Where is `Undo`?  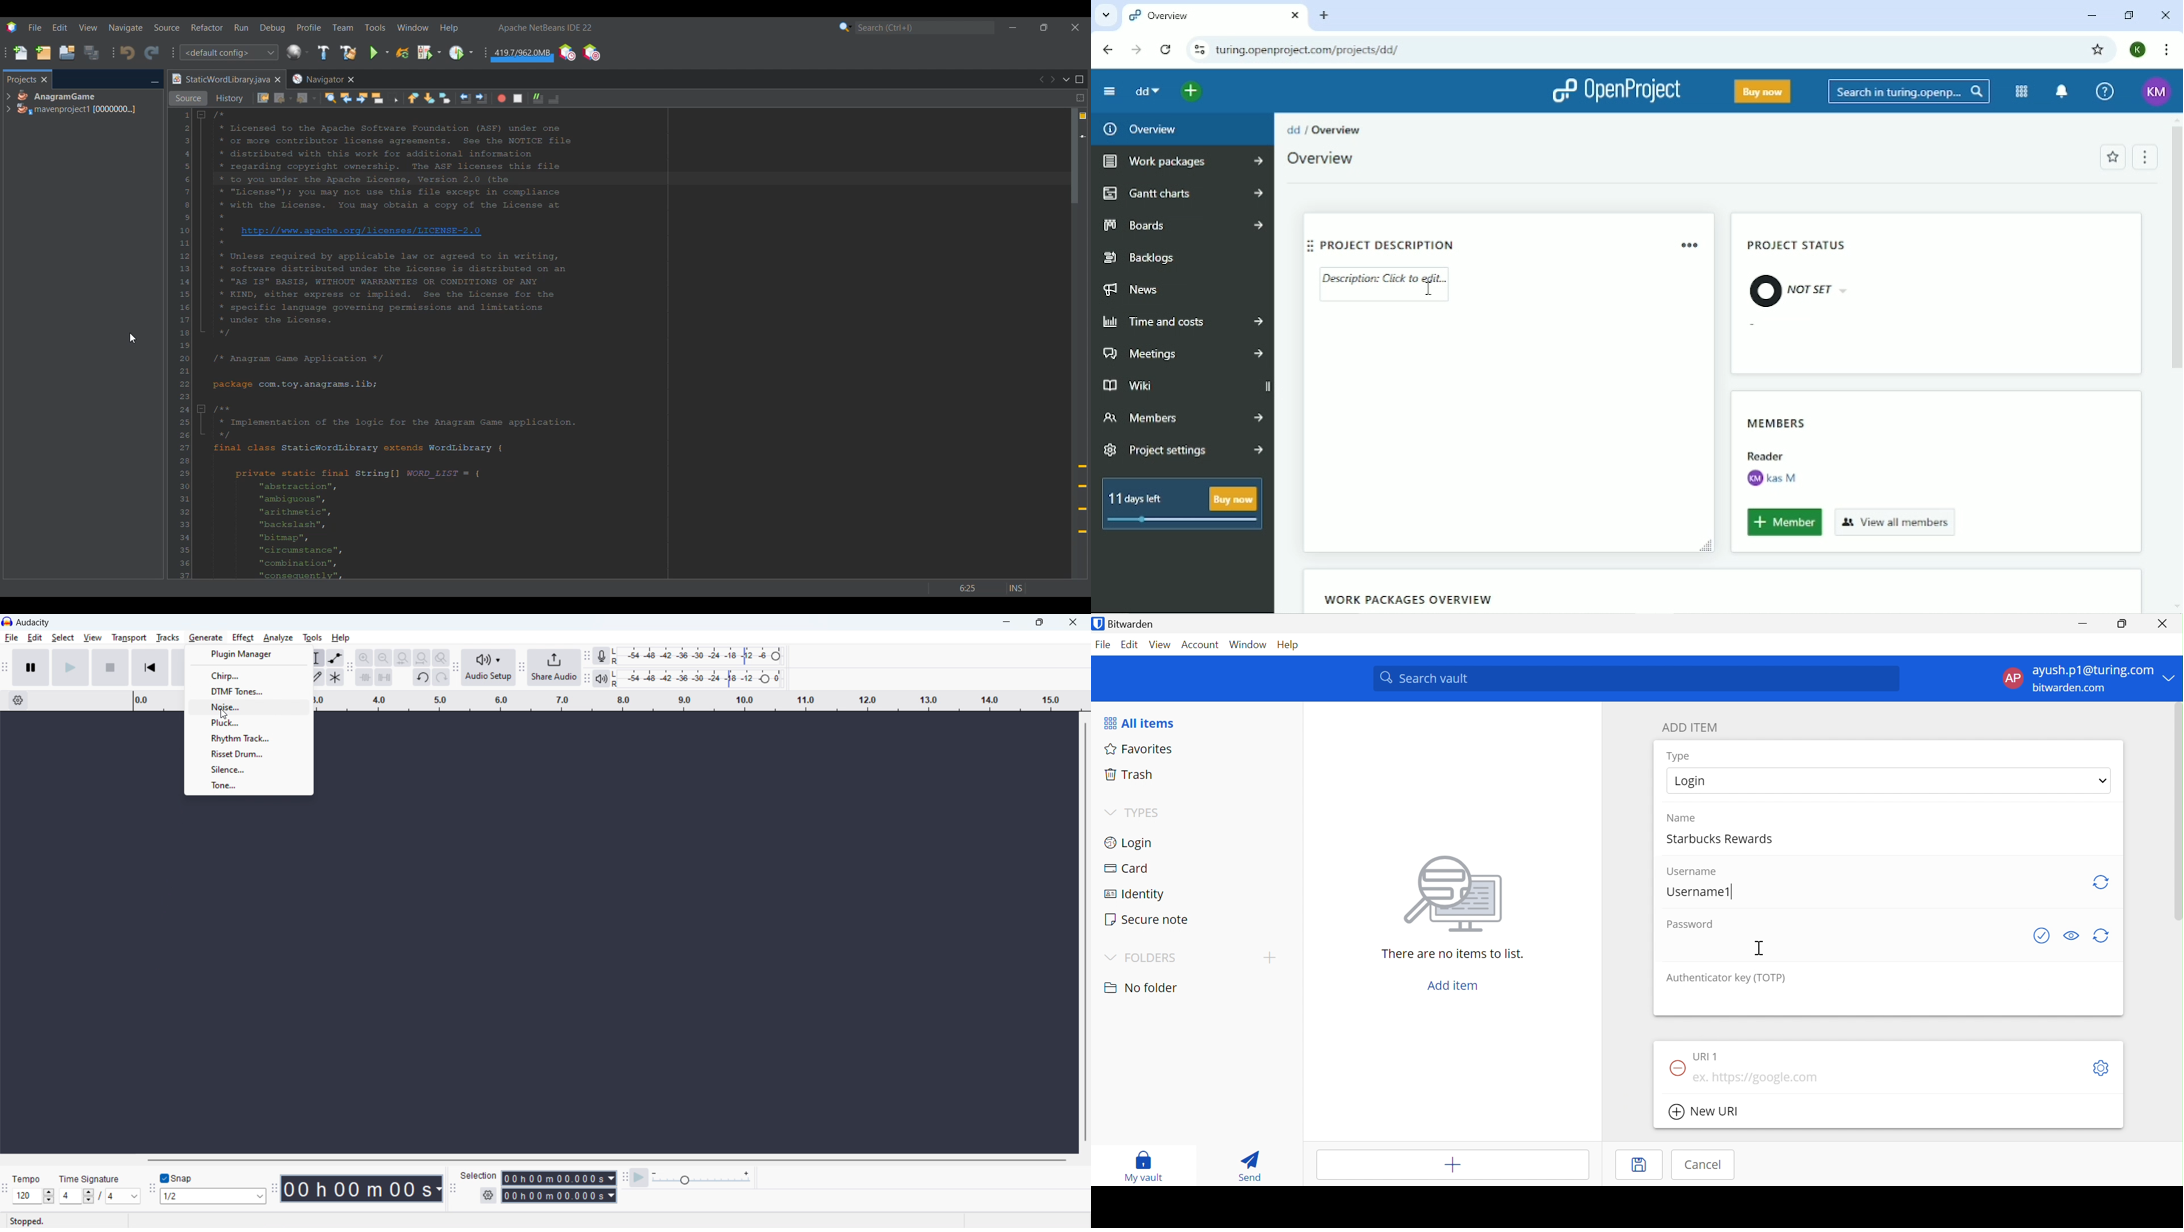 Undo is located at coordinates (127, 53).